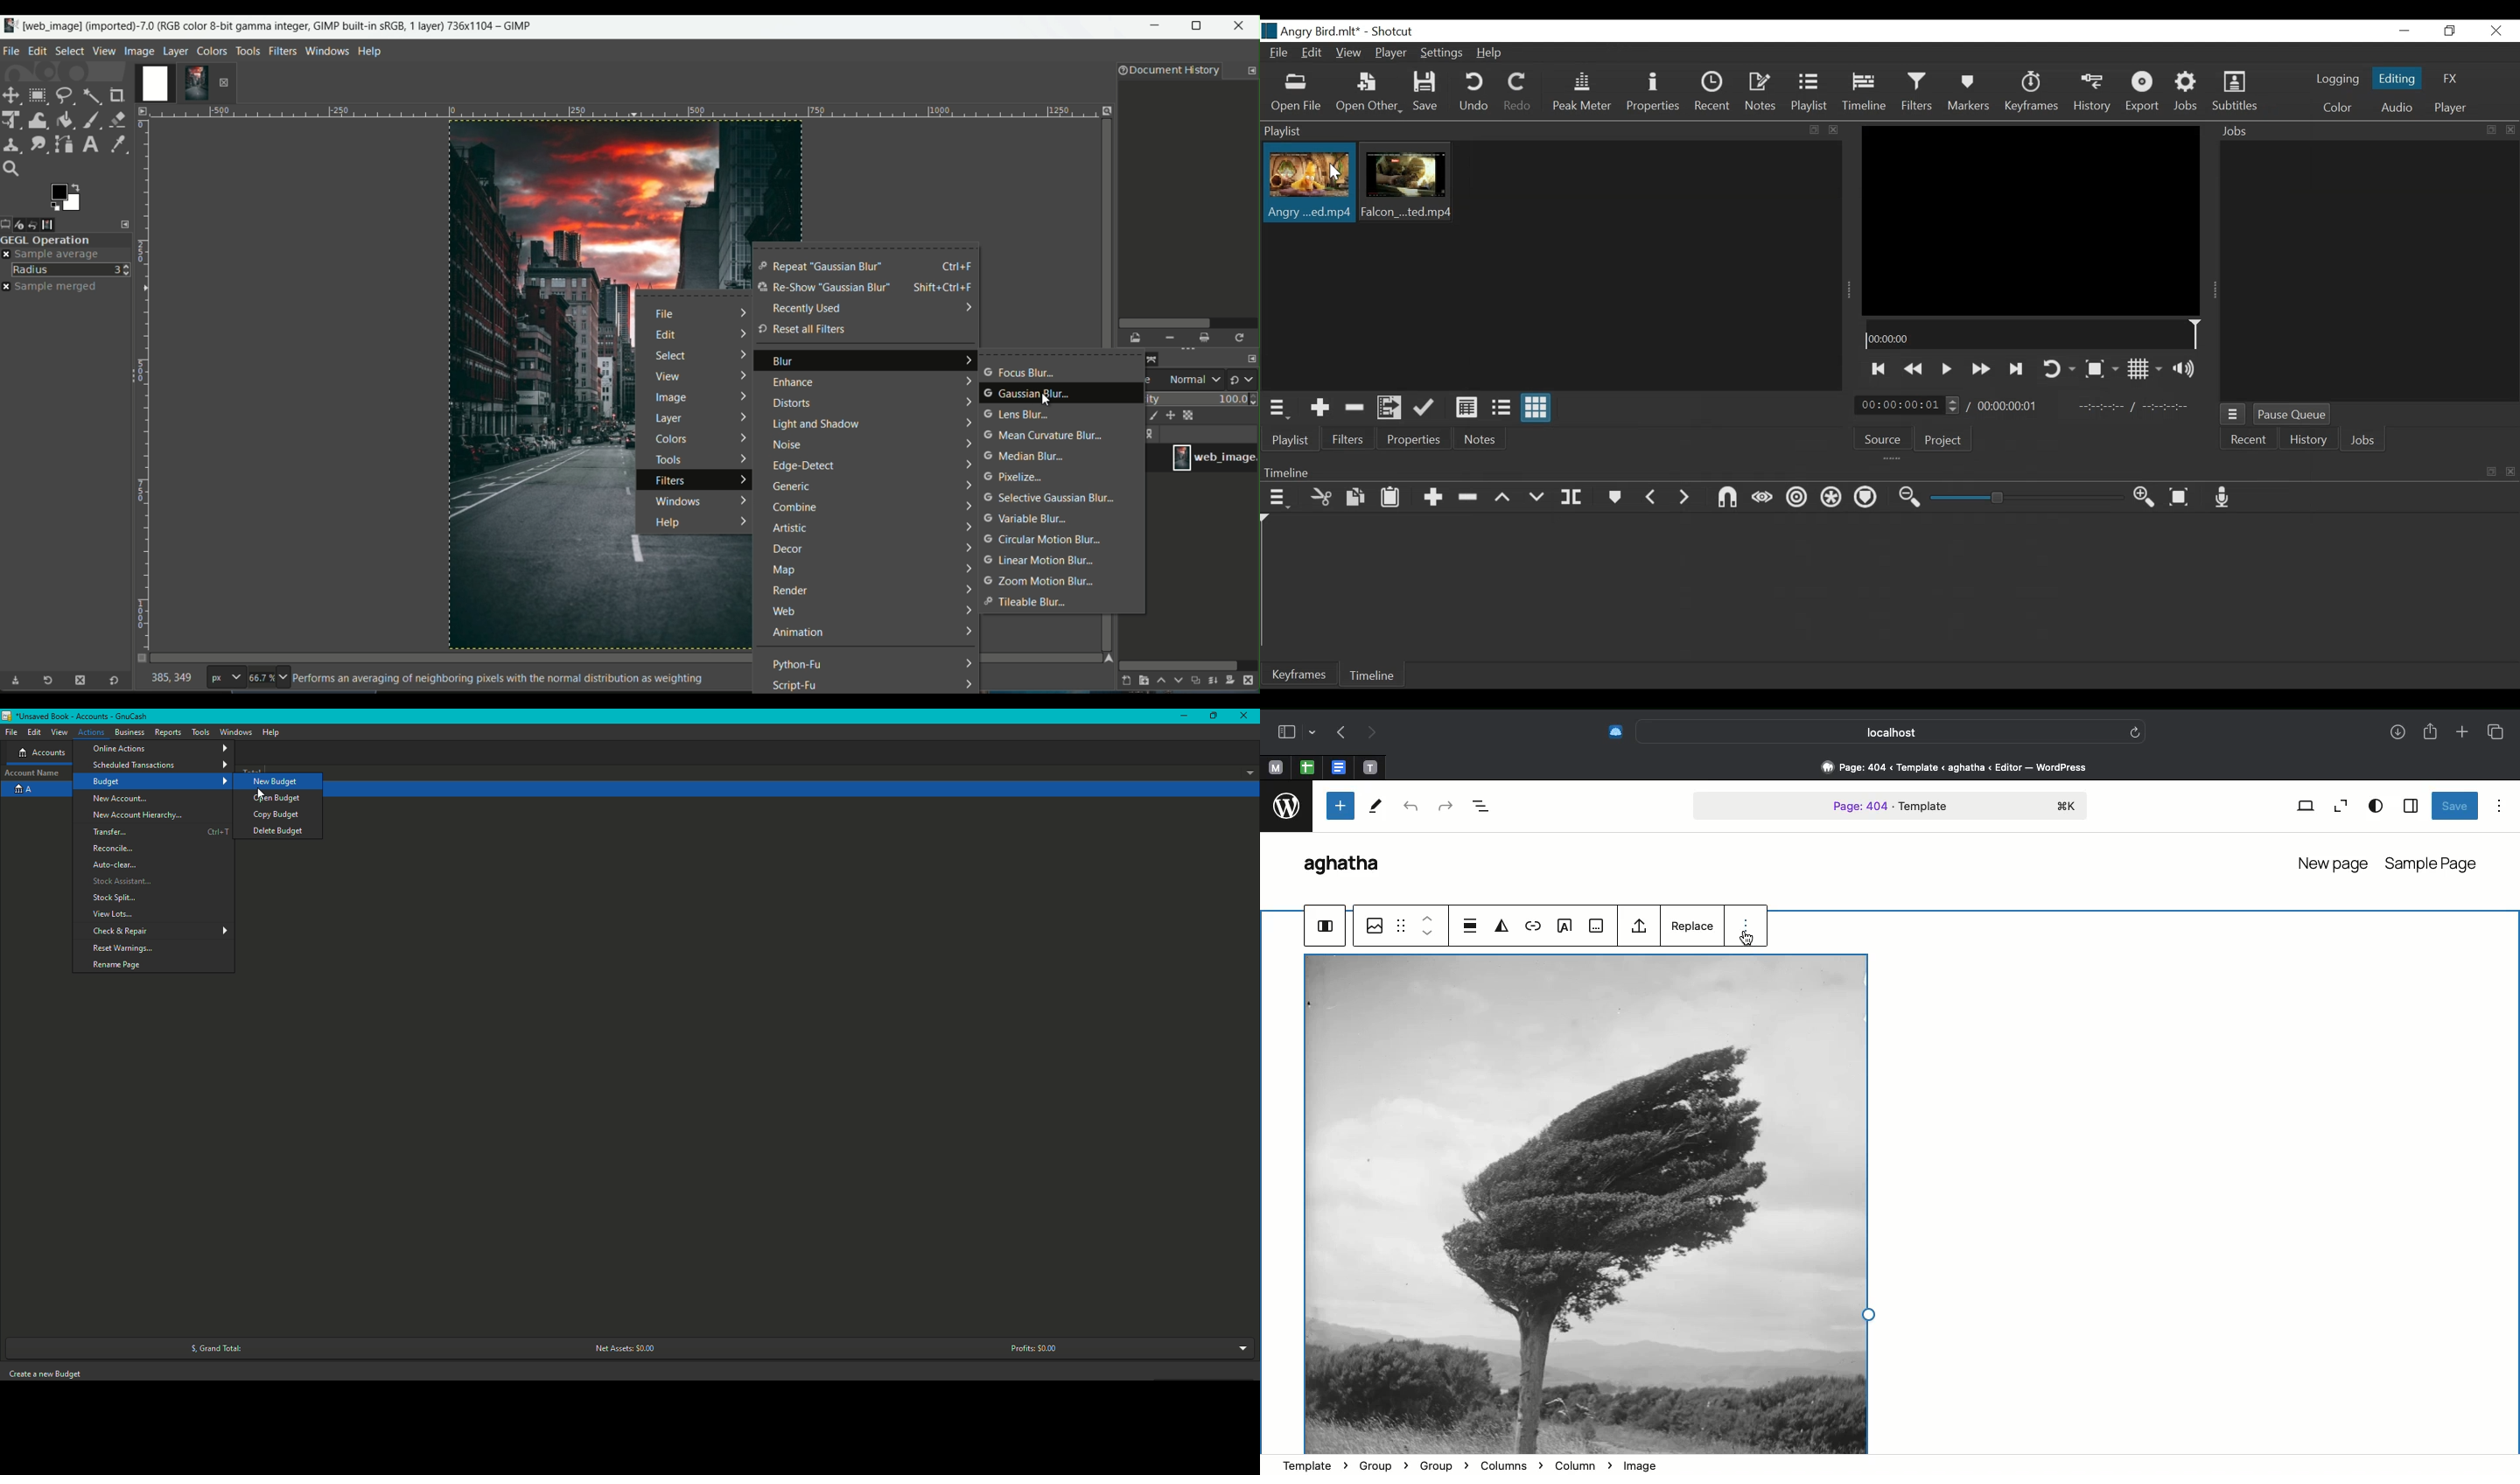  Describe the element at coordinates (209, 1348) in the screenshot. I see `Grand Total` at that location.